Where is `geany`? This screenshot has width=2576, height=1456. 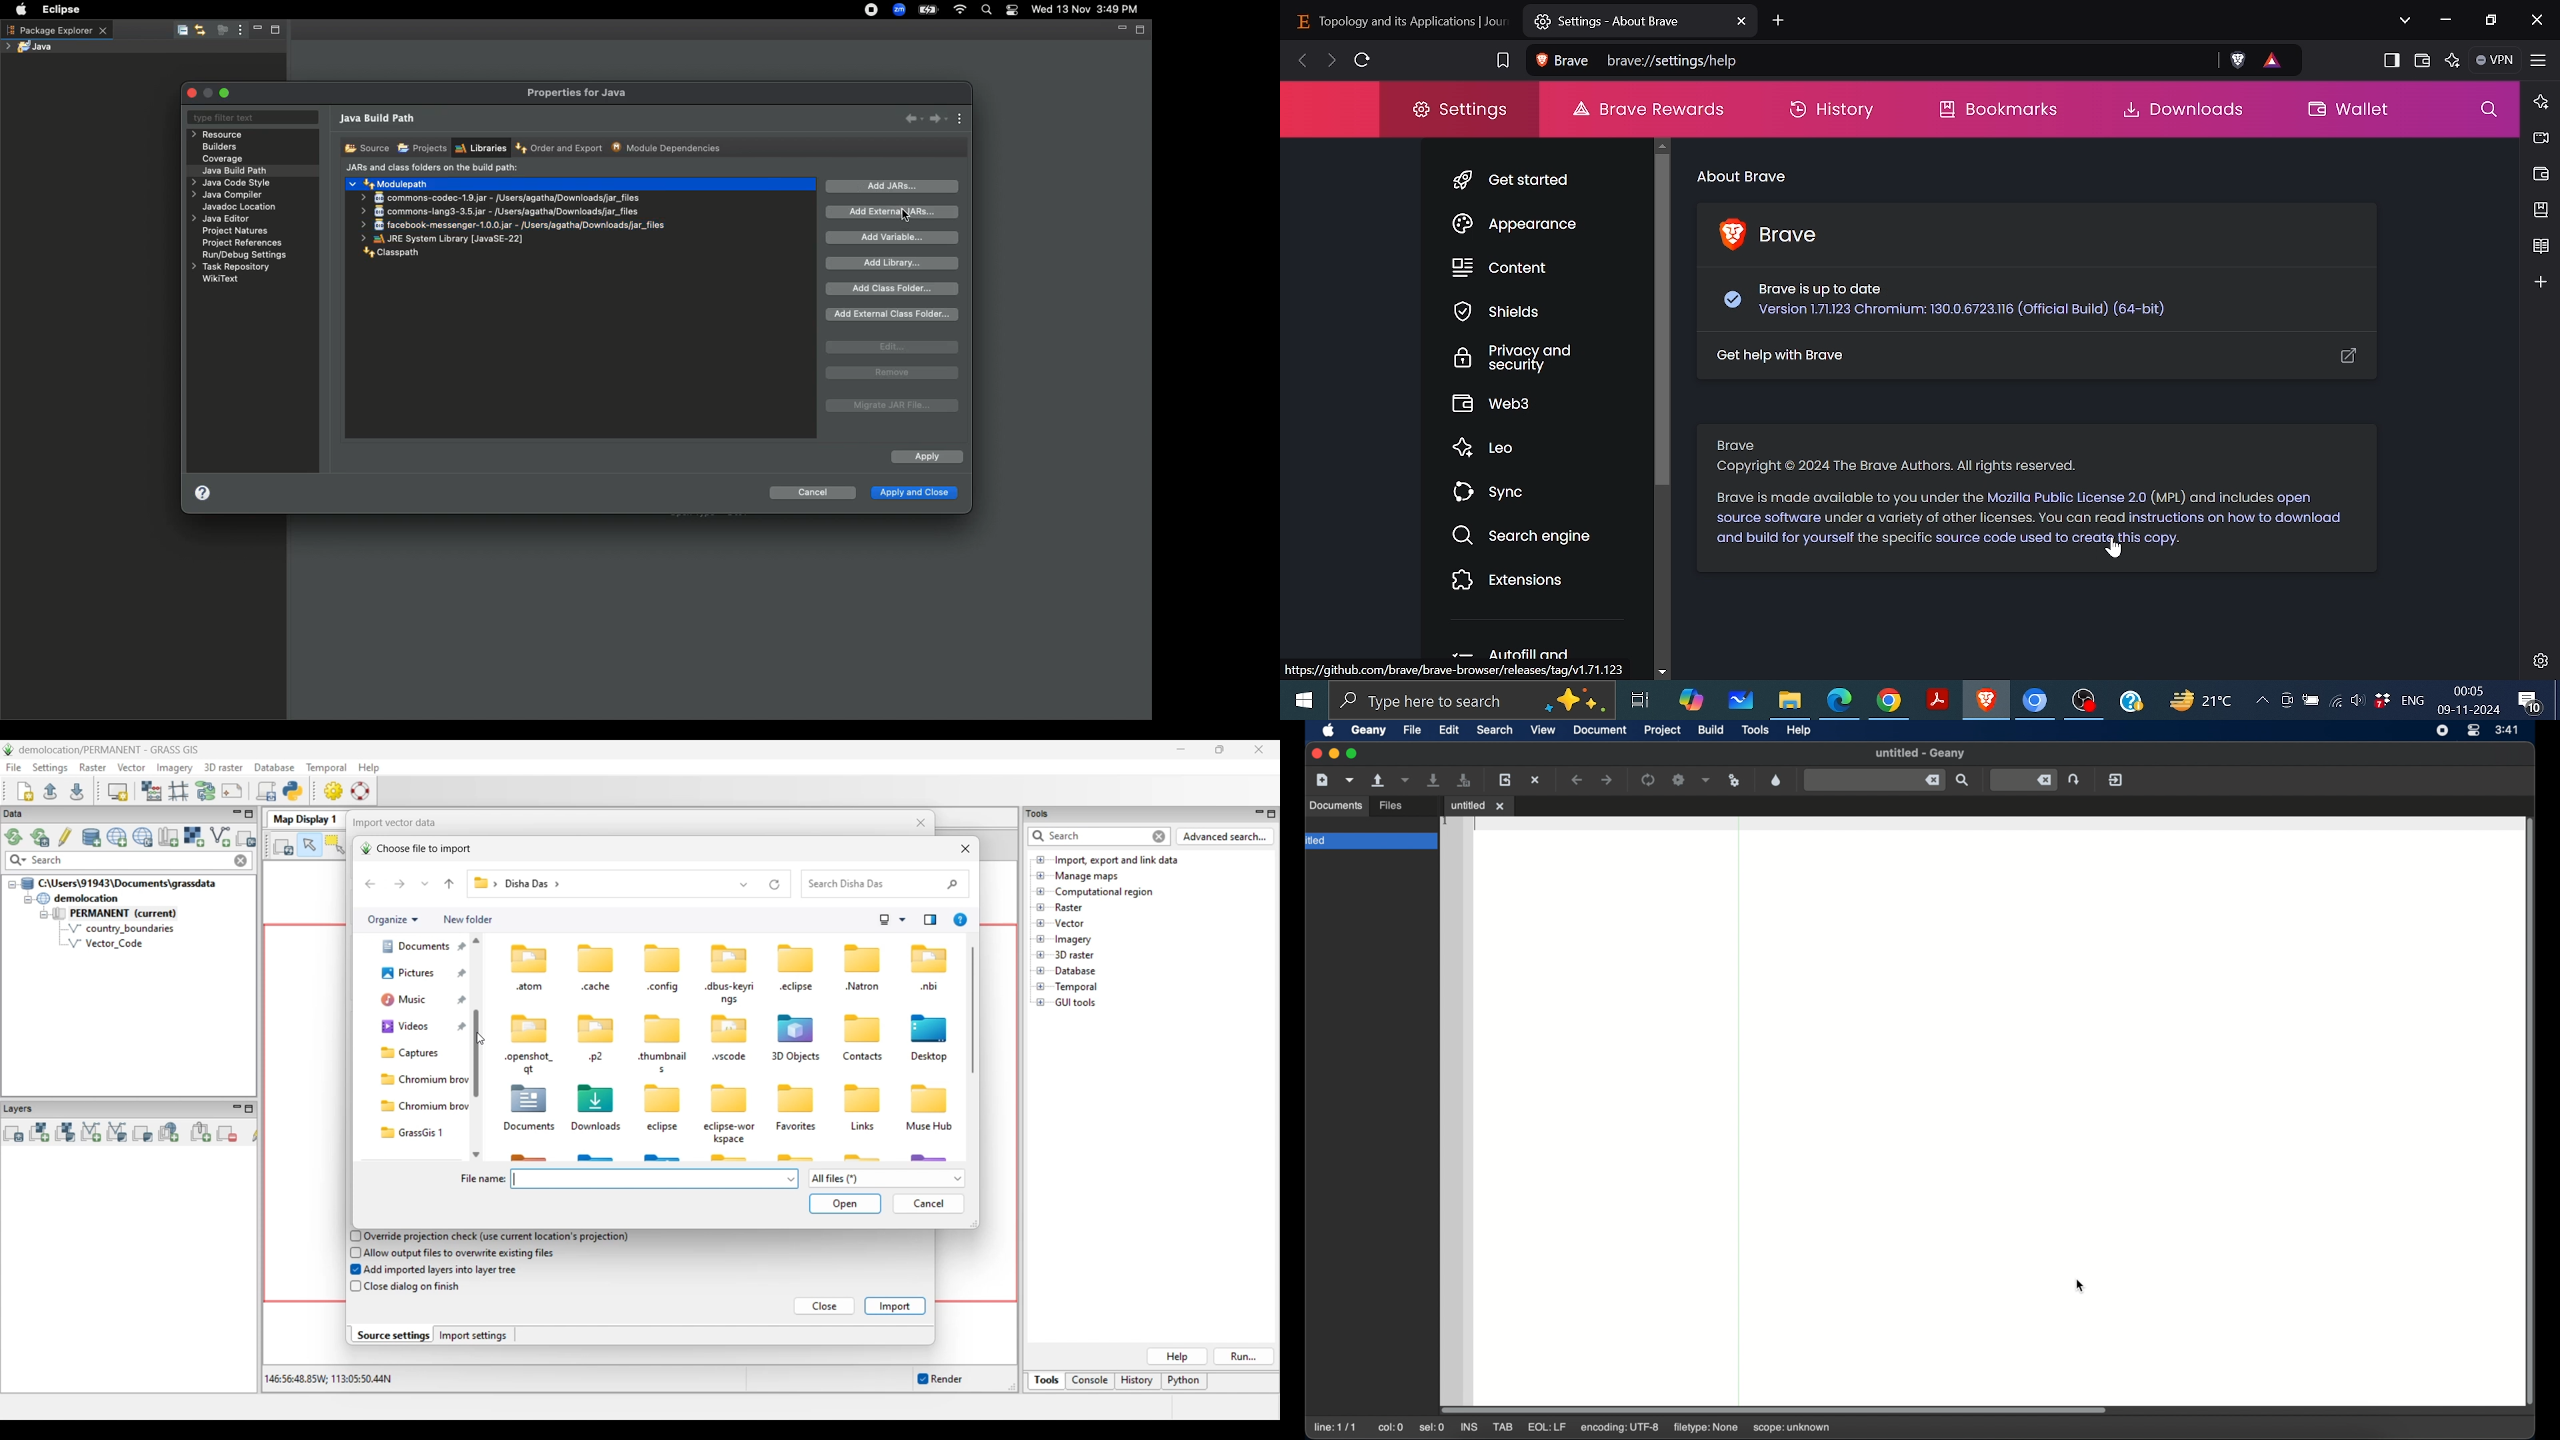
geany is located at coordinates (1367, 730).